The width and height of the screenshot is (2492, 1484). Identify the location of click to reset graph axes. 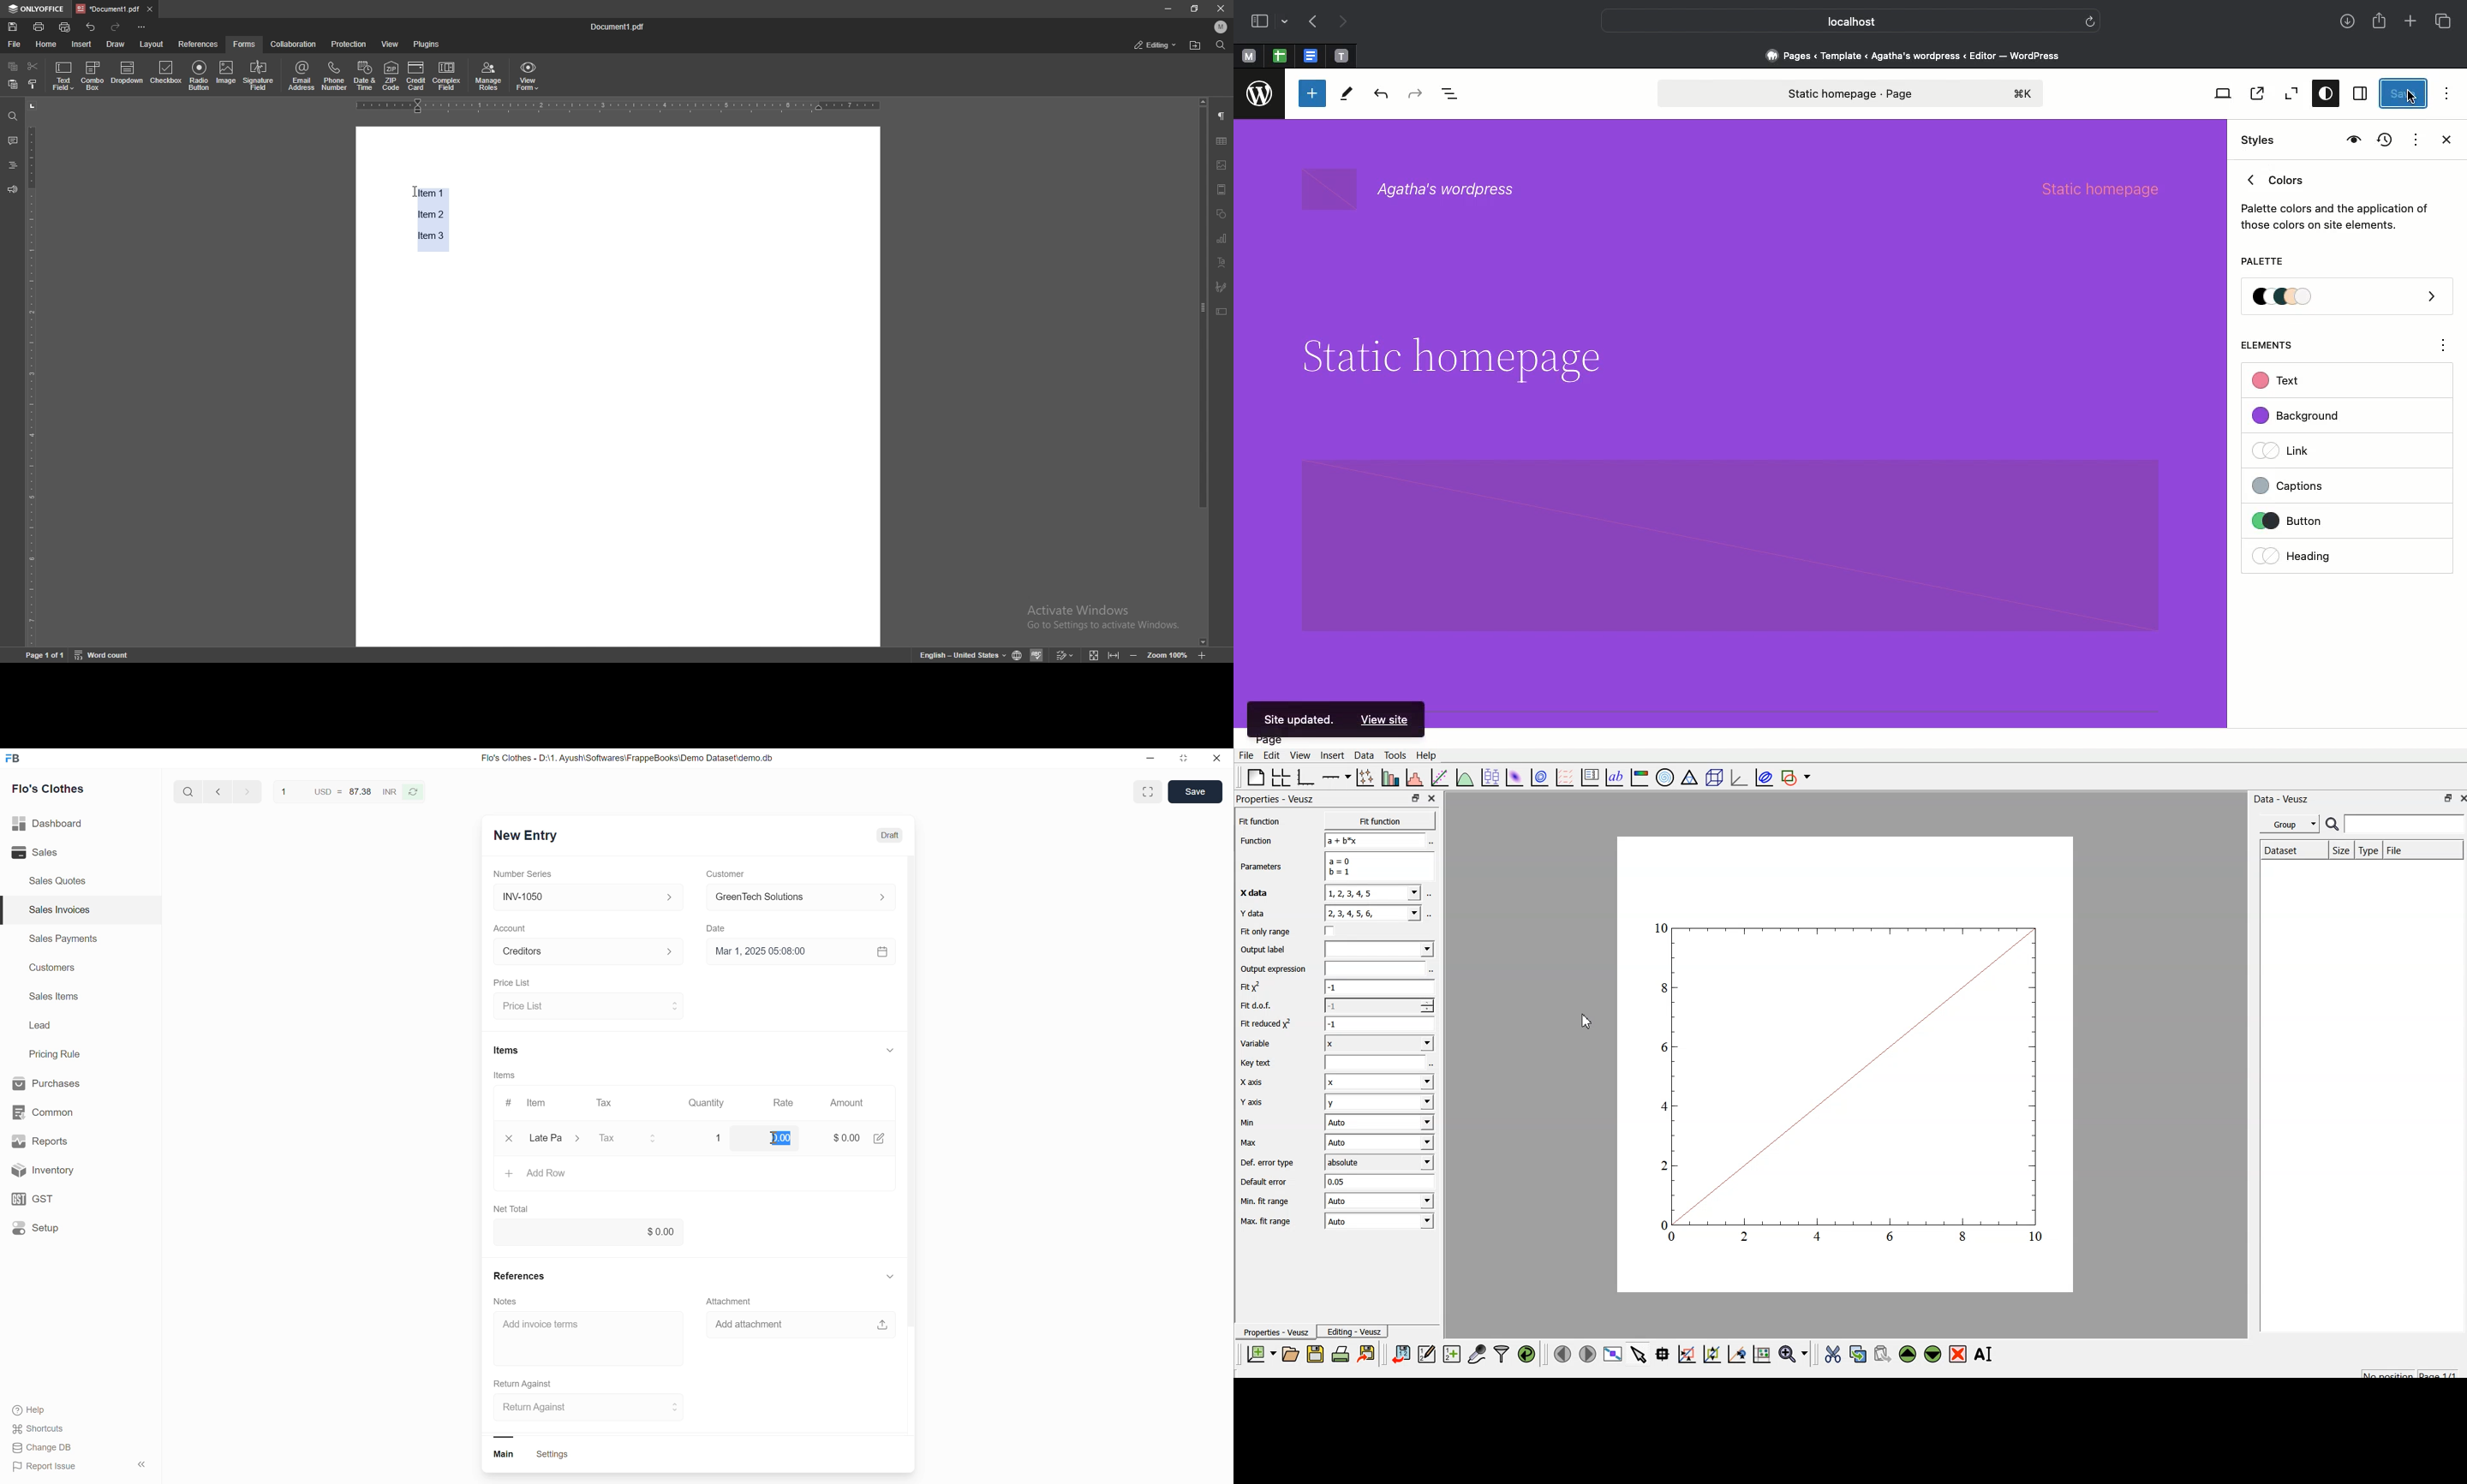
(1763, 1354).